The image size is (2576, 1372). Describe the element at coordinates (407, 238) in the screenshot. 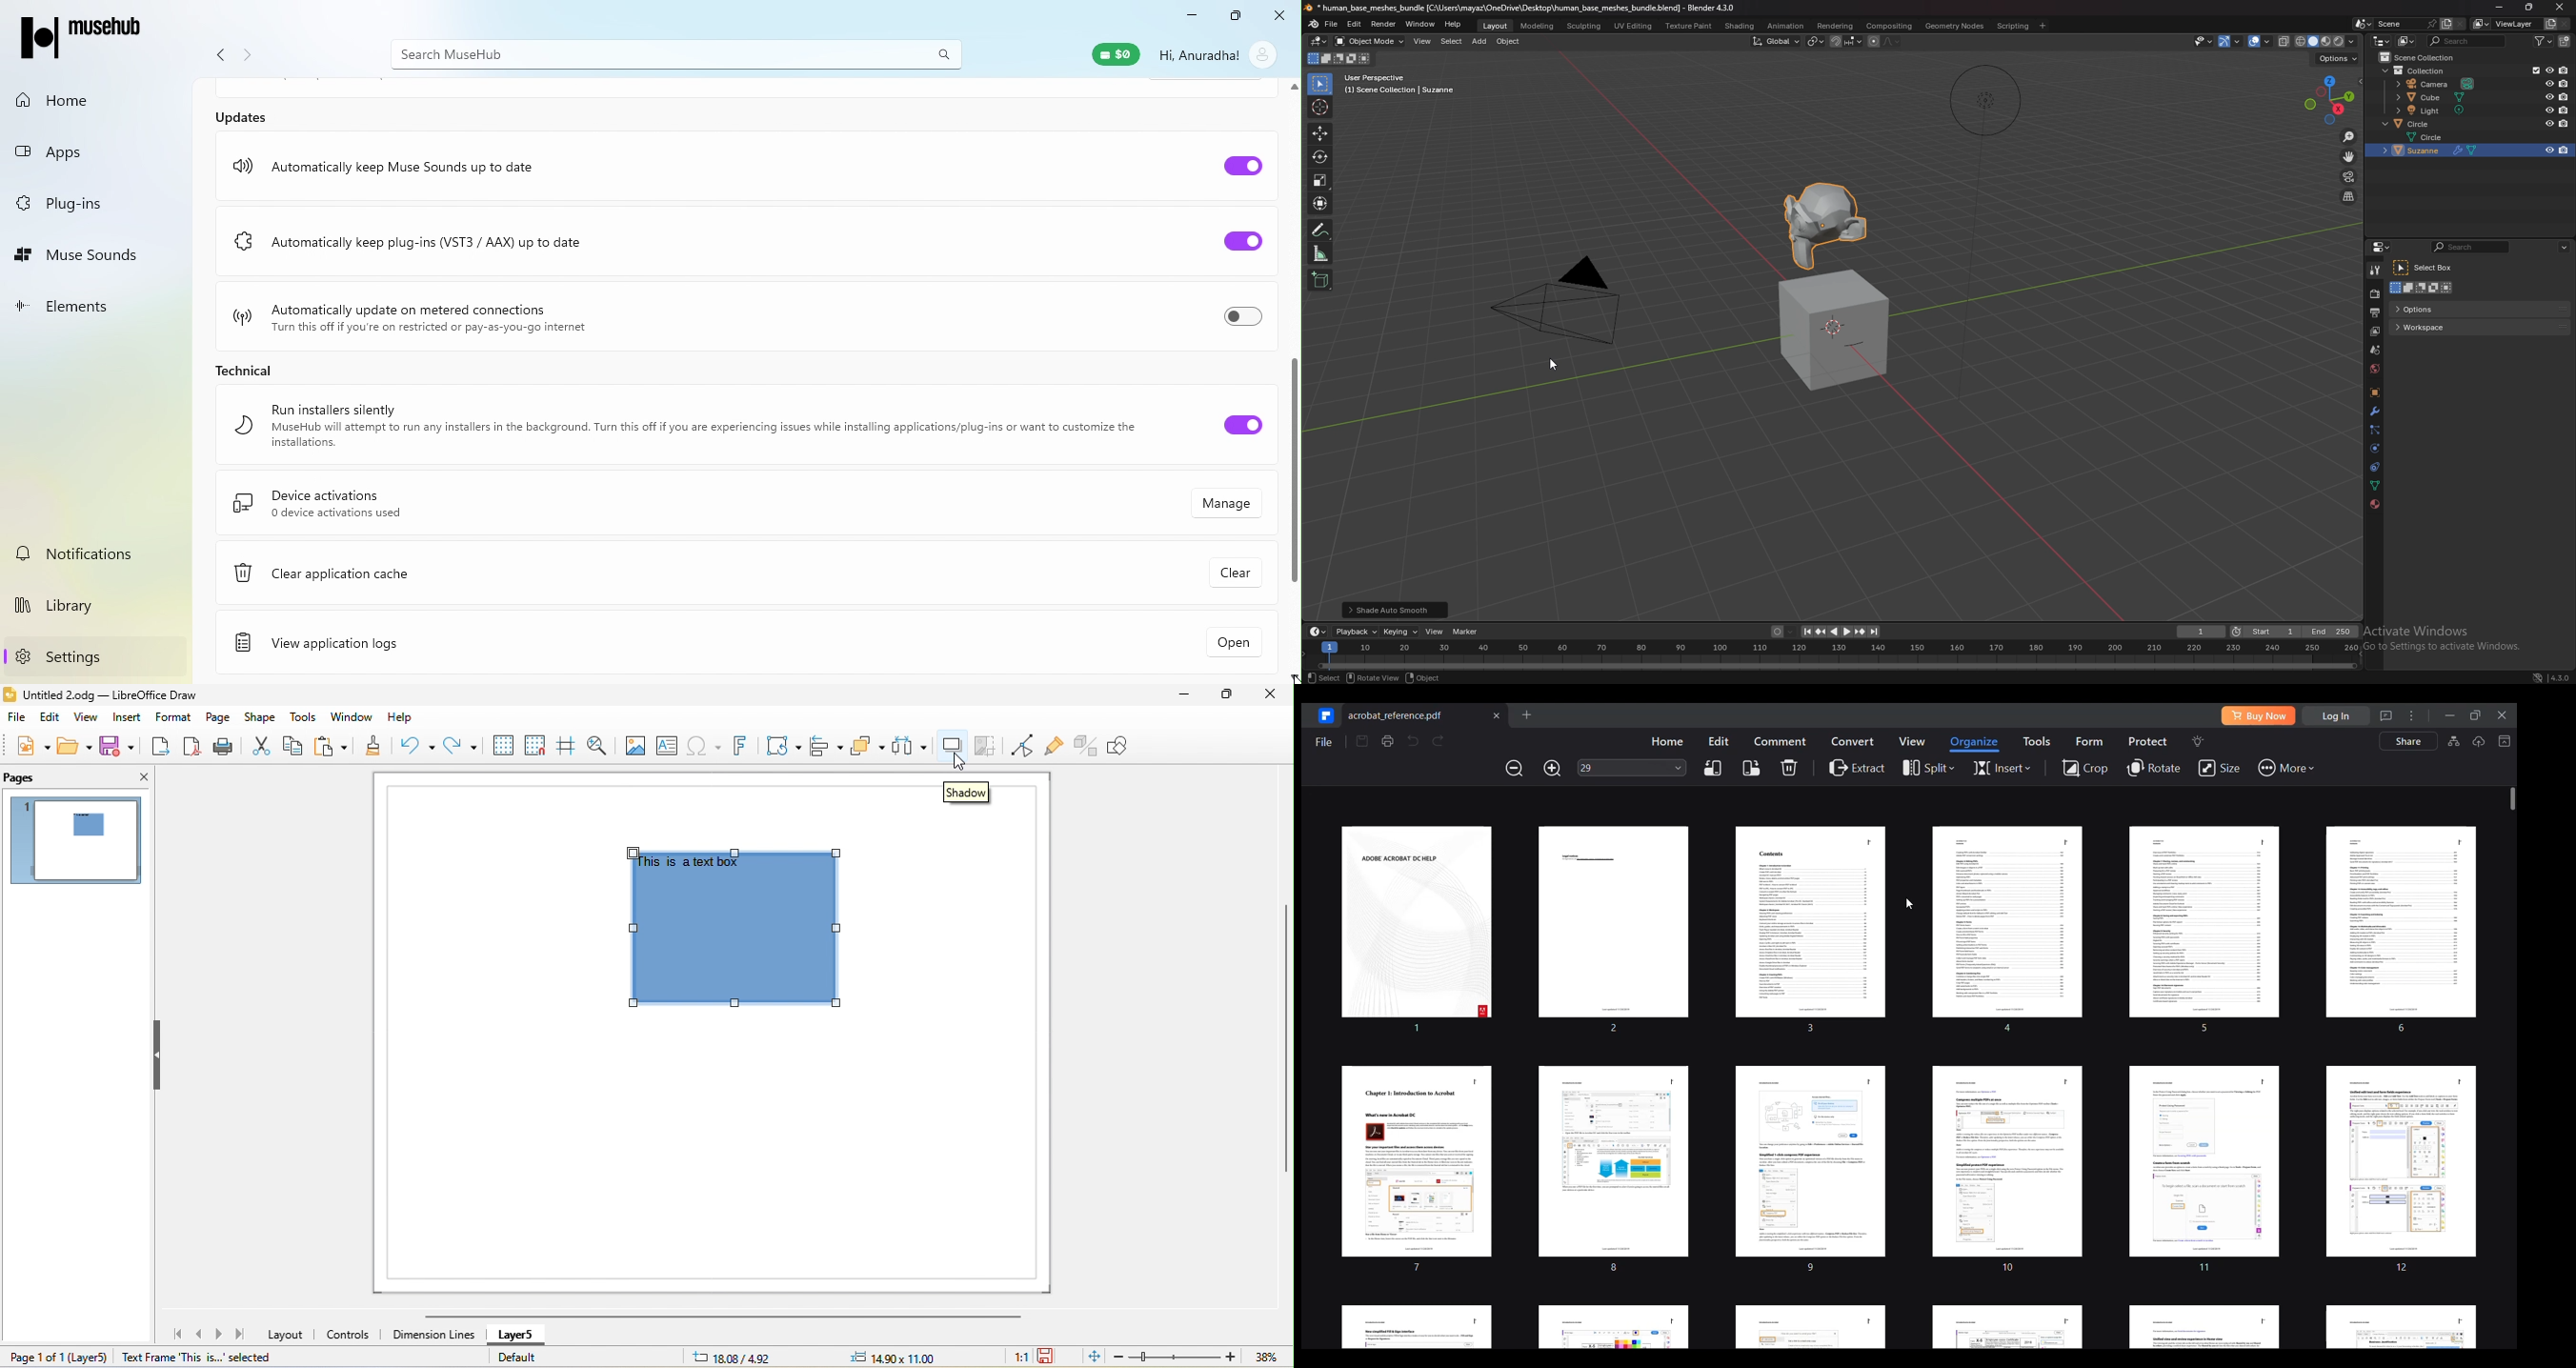

I see `Automatically keep plug-ins (VST3/AAX) up to date` at that location.